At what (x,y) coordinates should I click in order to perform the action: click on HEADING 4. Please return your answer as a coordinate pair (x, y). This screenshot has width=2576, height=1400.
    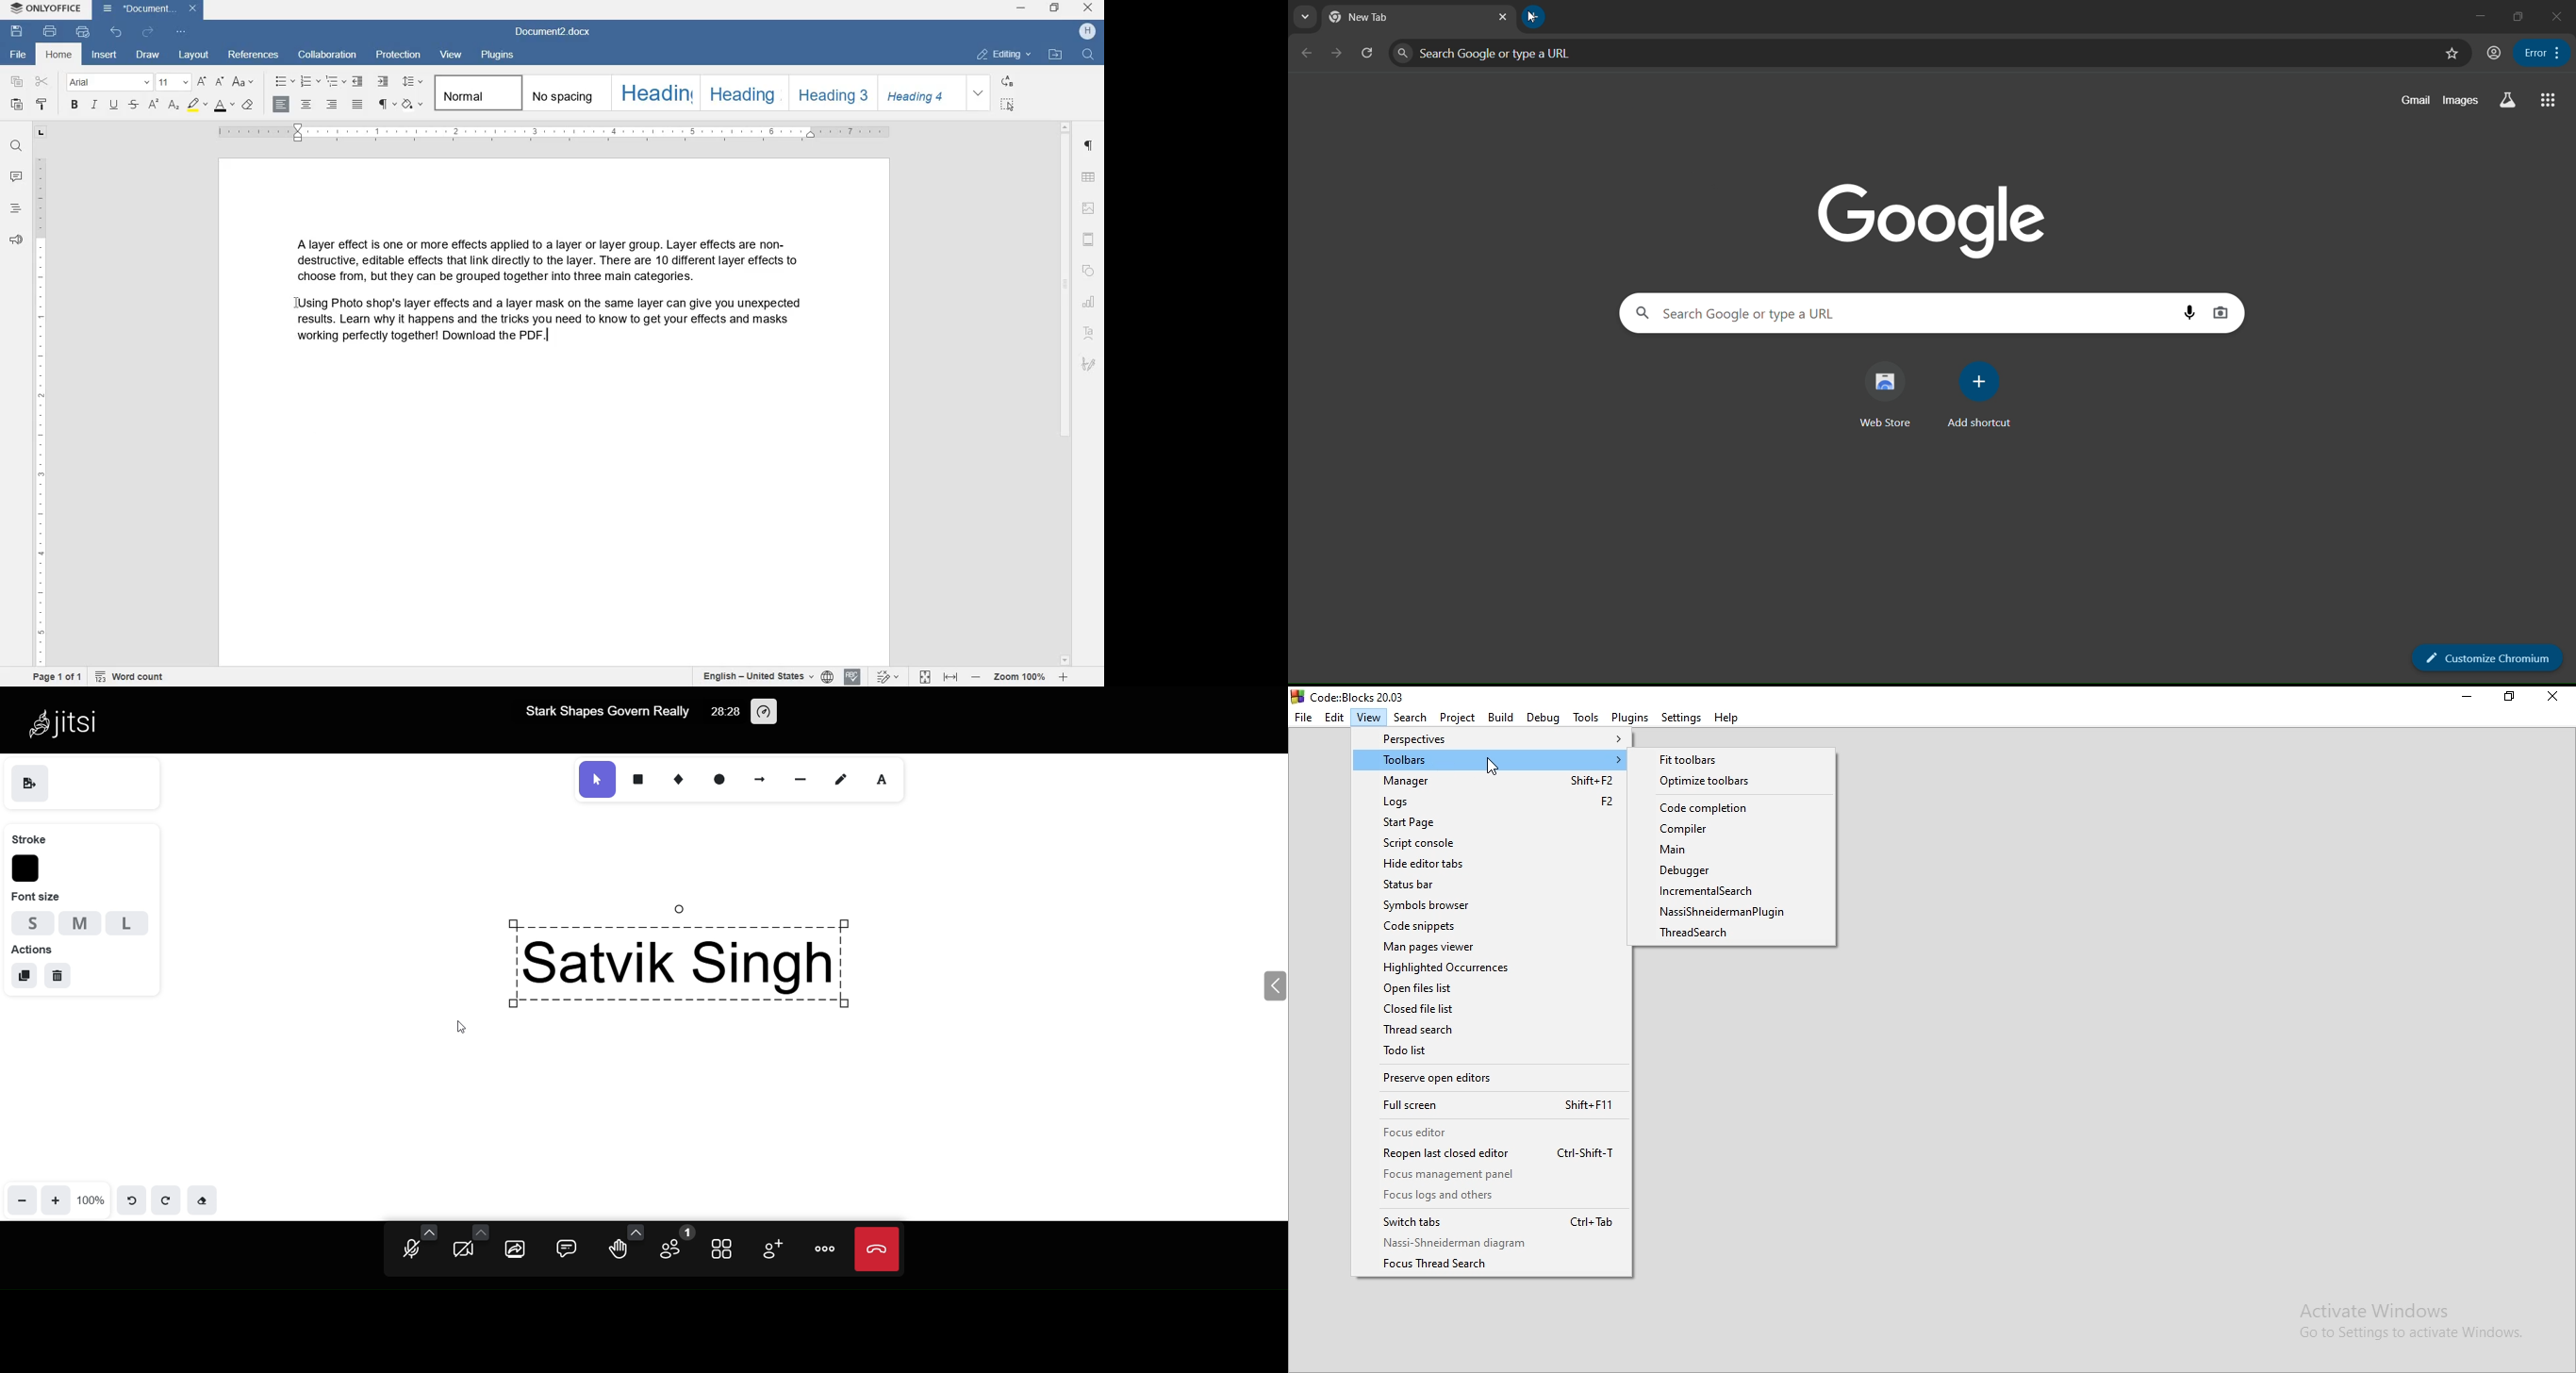
    Looking at the image, I should click on (918, 93).